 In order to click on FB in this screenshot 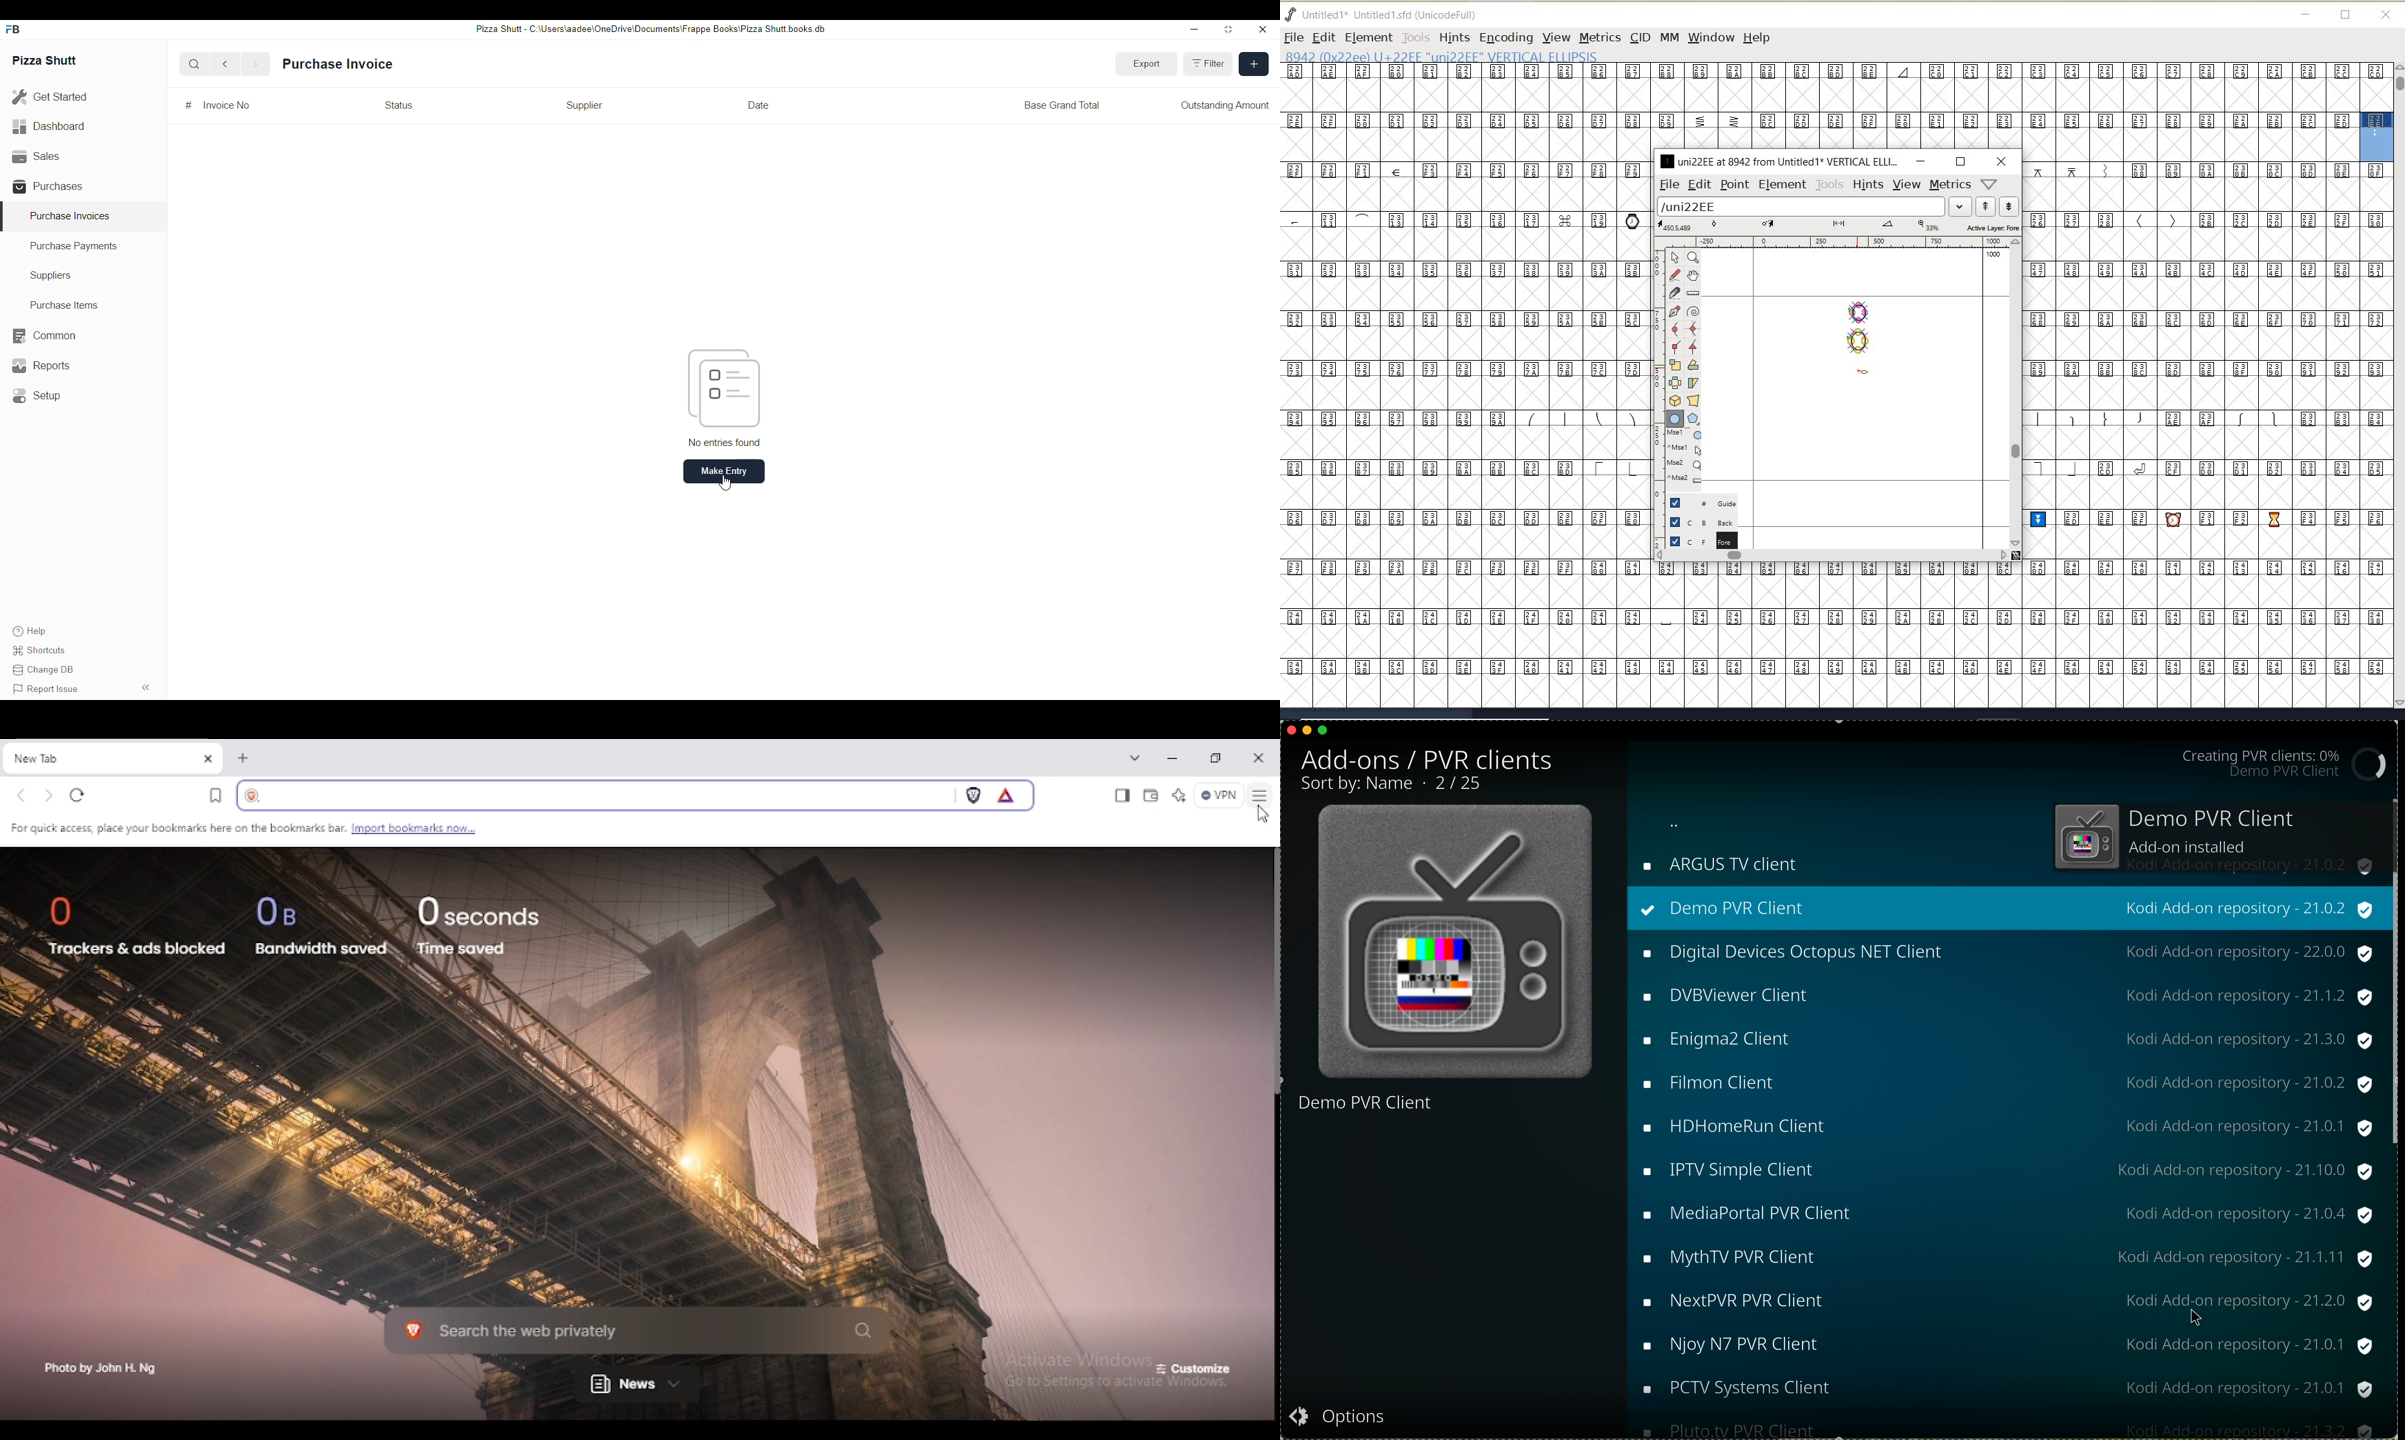, I will do `click(15, 29)`.